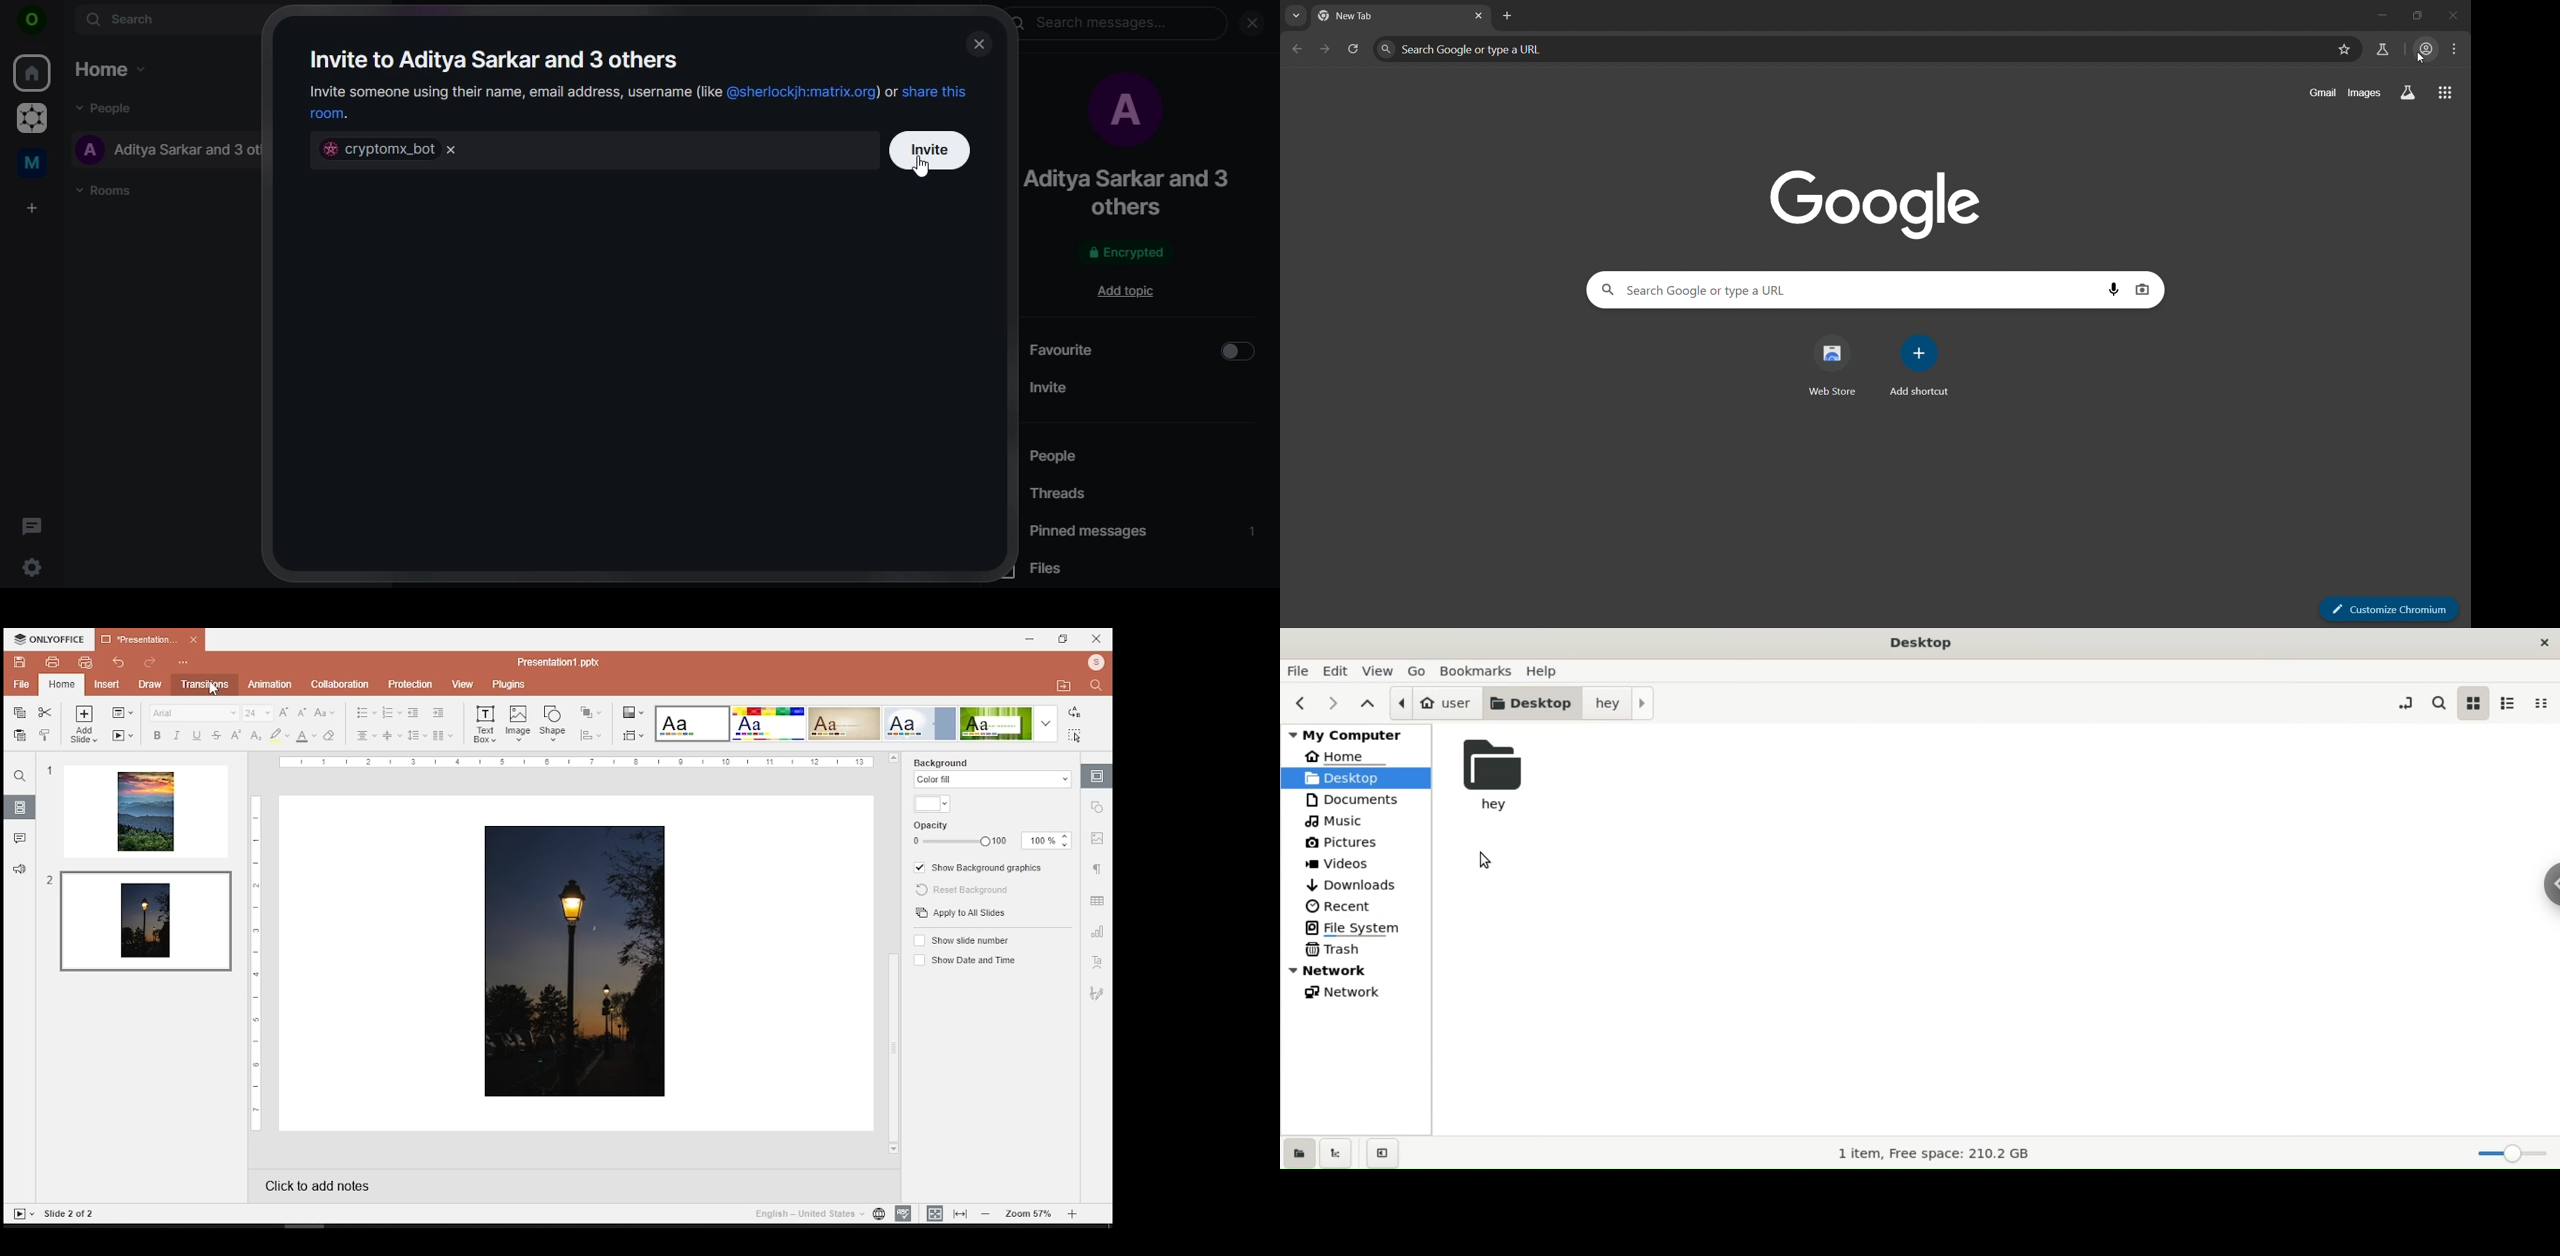 This screenshot has height=1260, width=2576. I want to click on compact view, so click(2541, 703).